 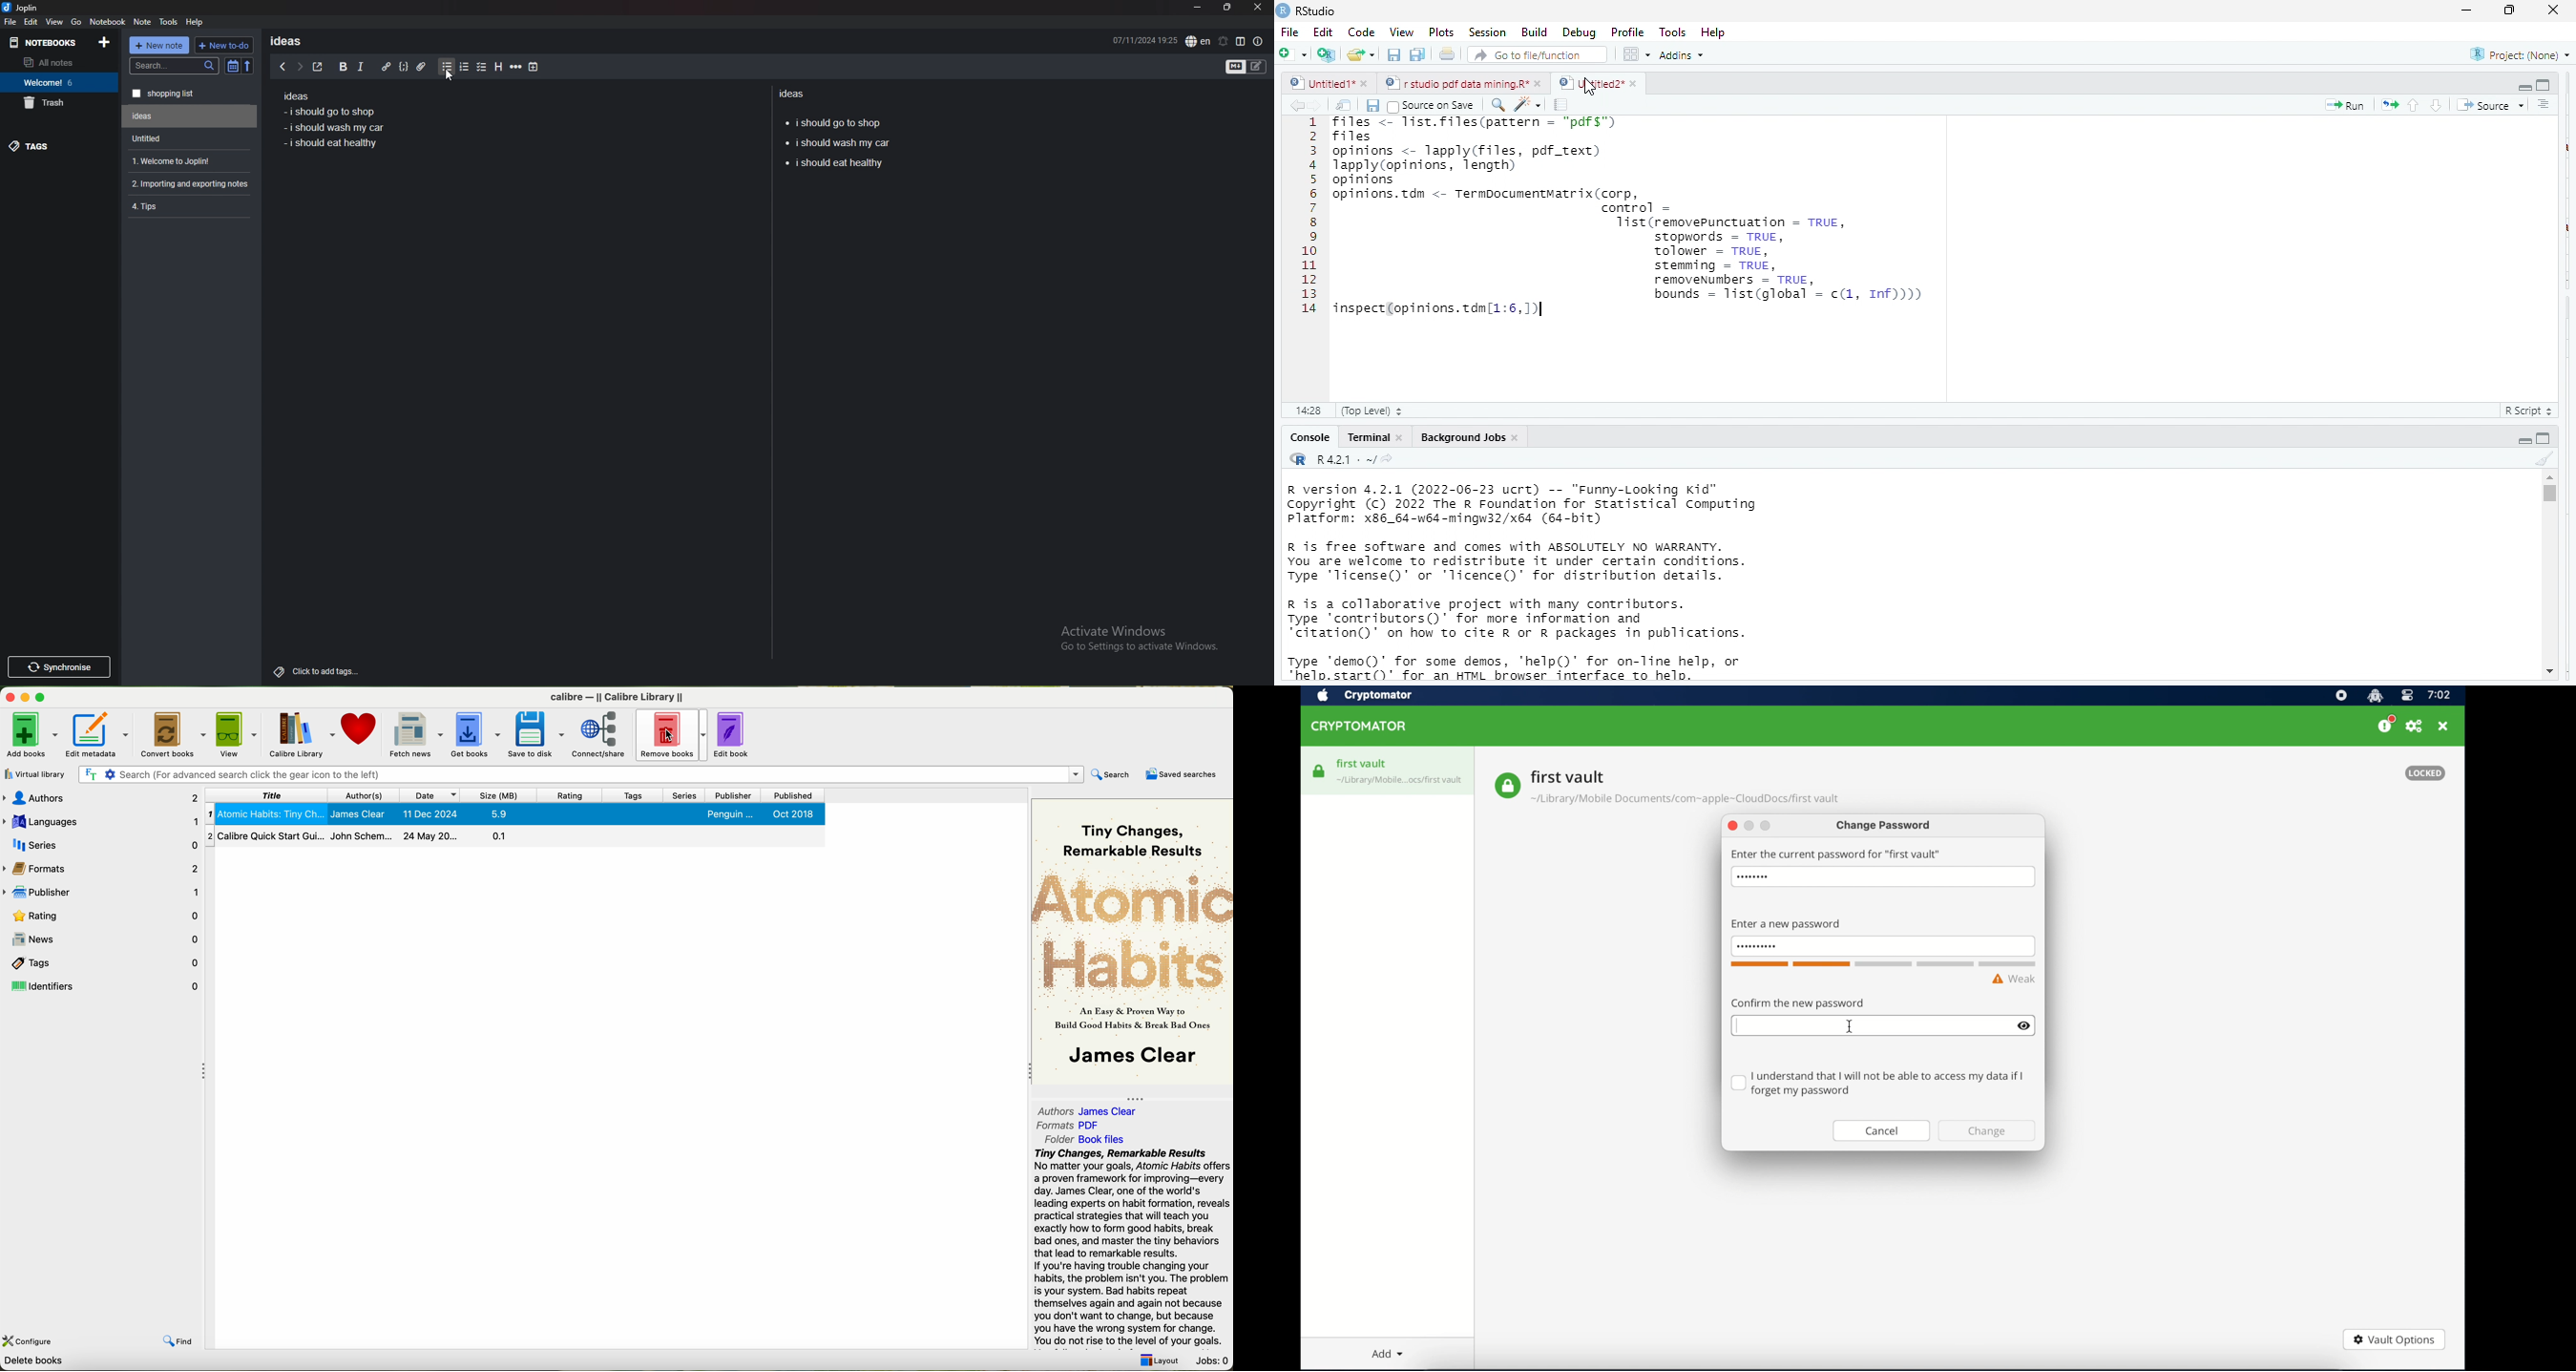 I want to click on rs studio, so click(x=1299, y=460).